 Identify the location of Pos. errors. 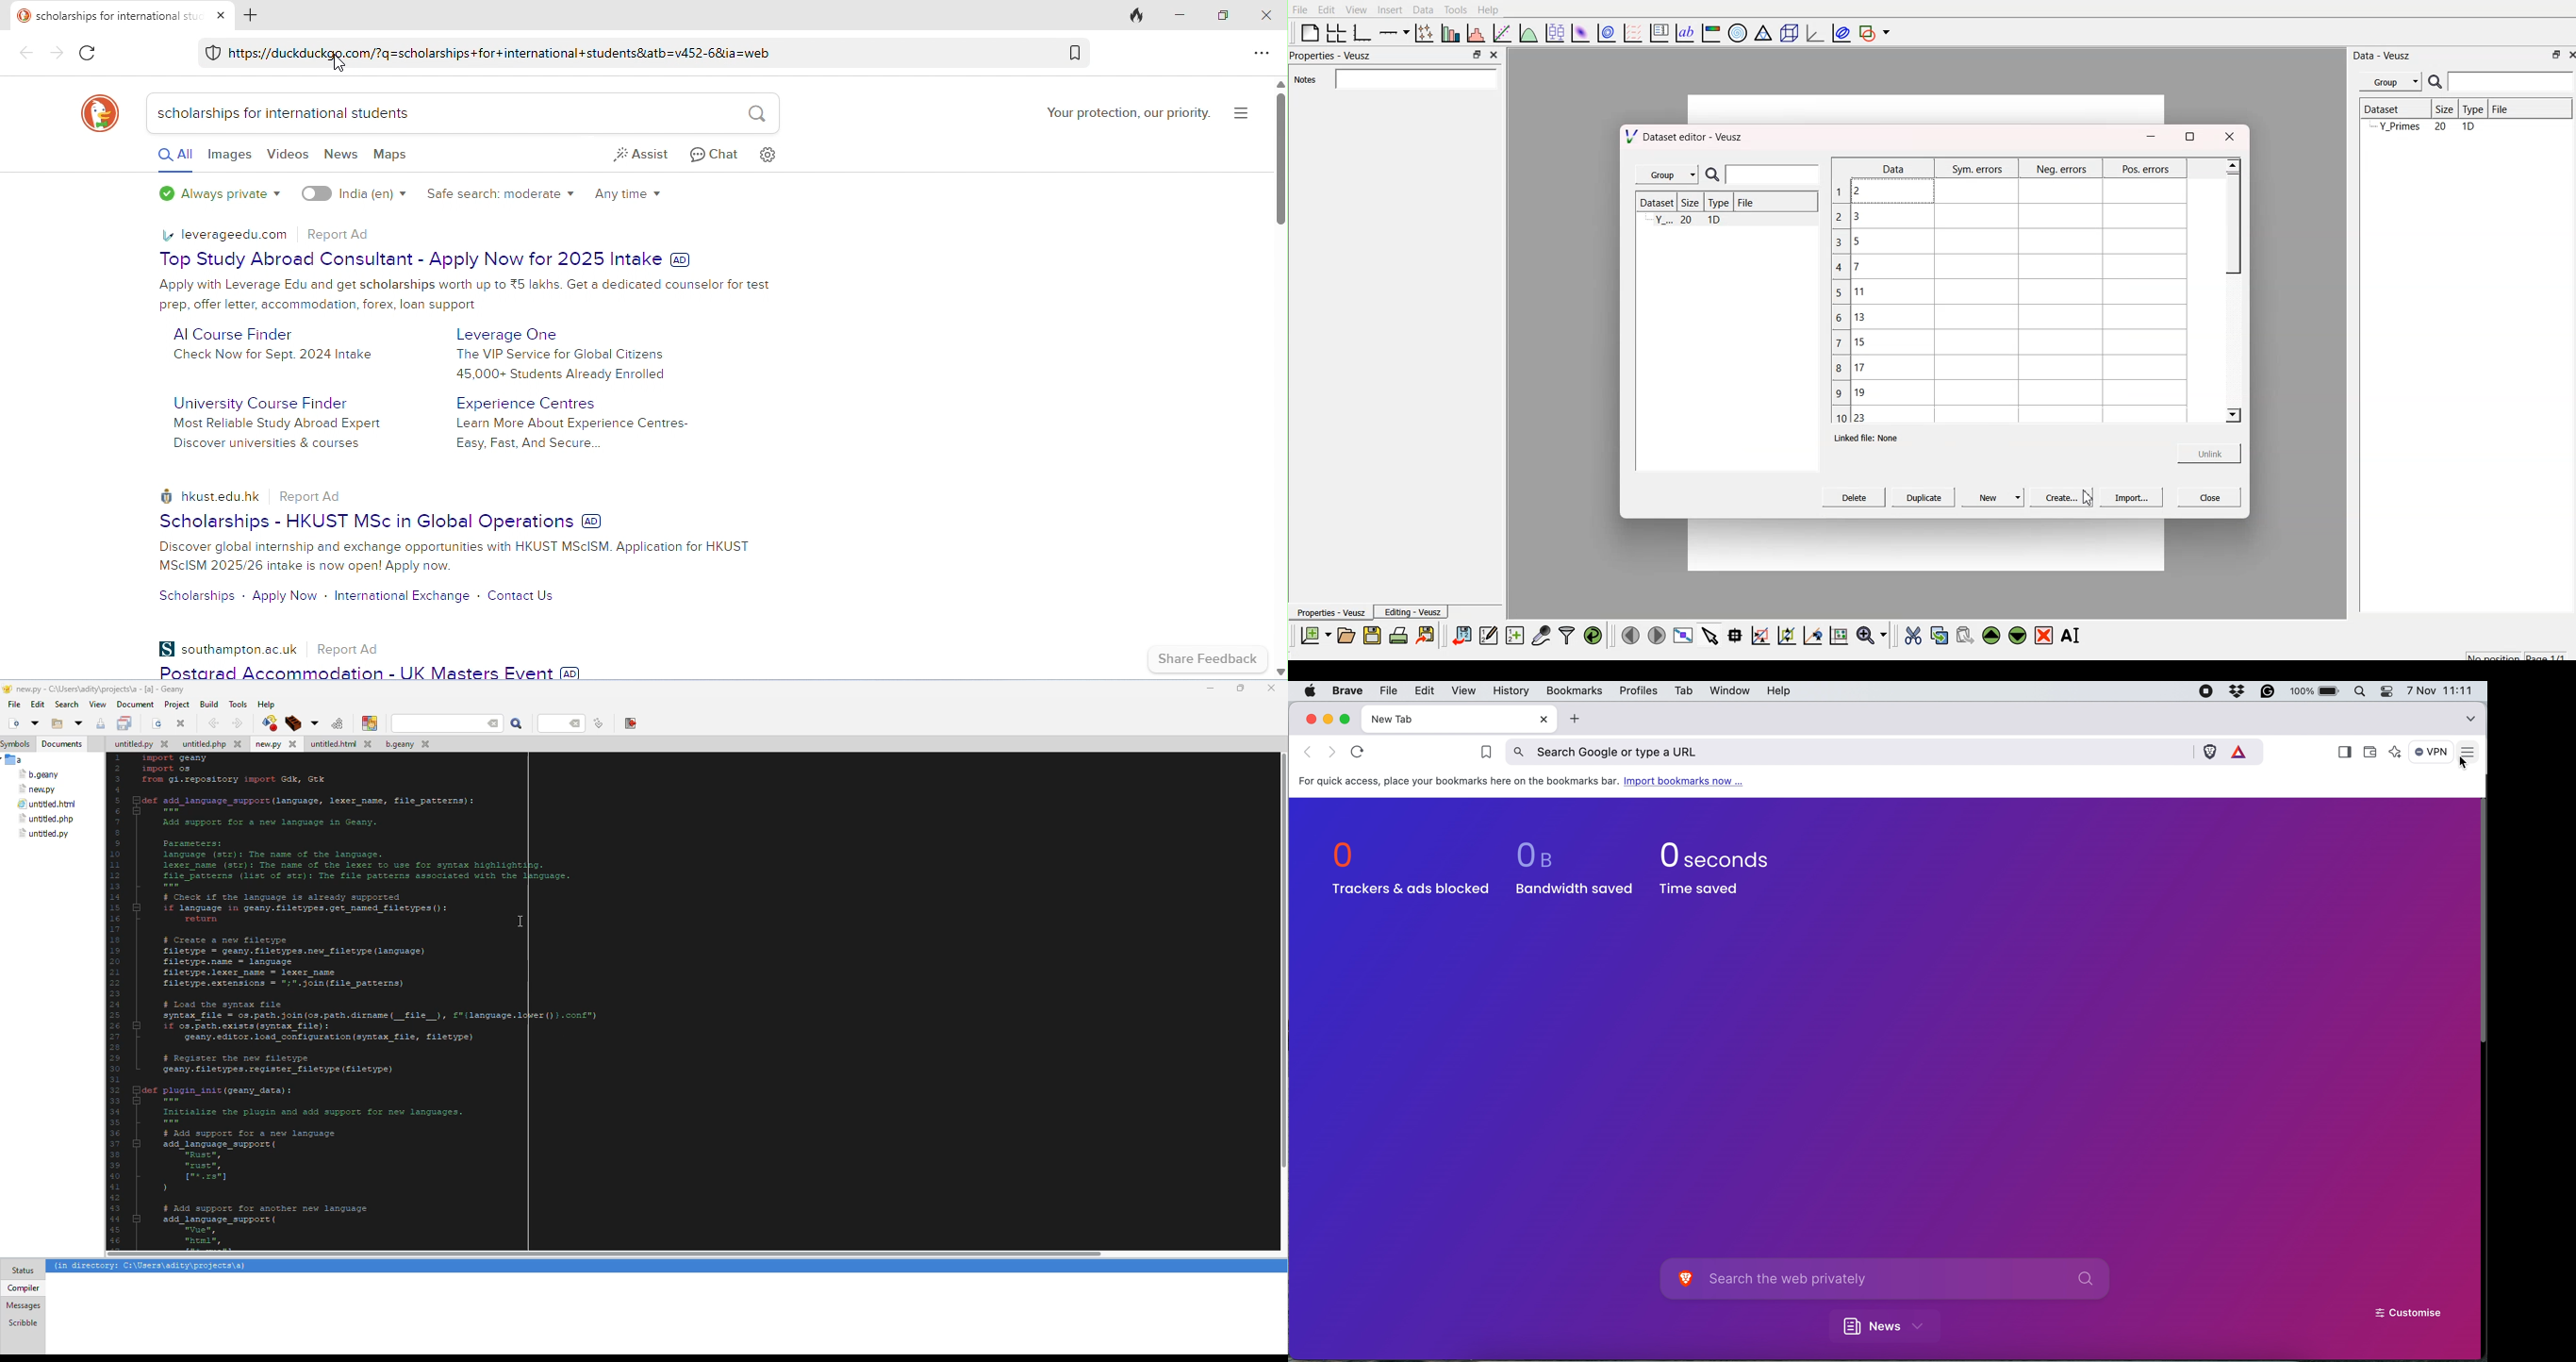
(2146, 171).